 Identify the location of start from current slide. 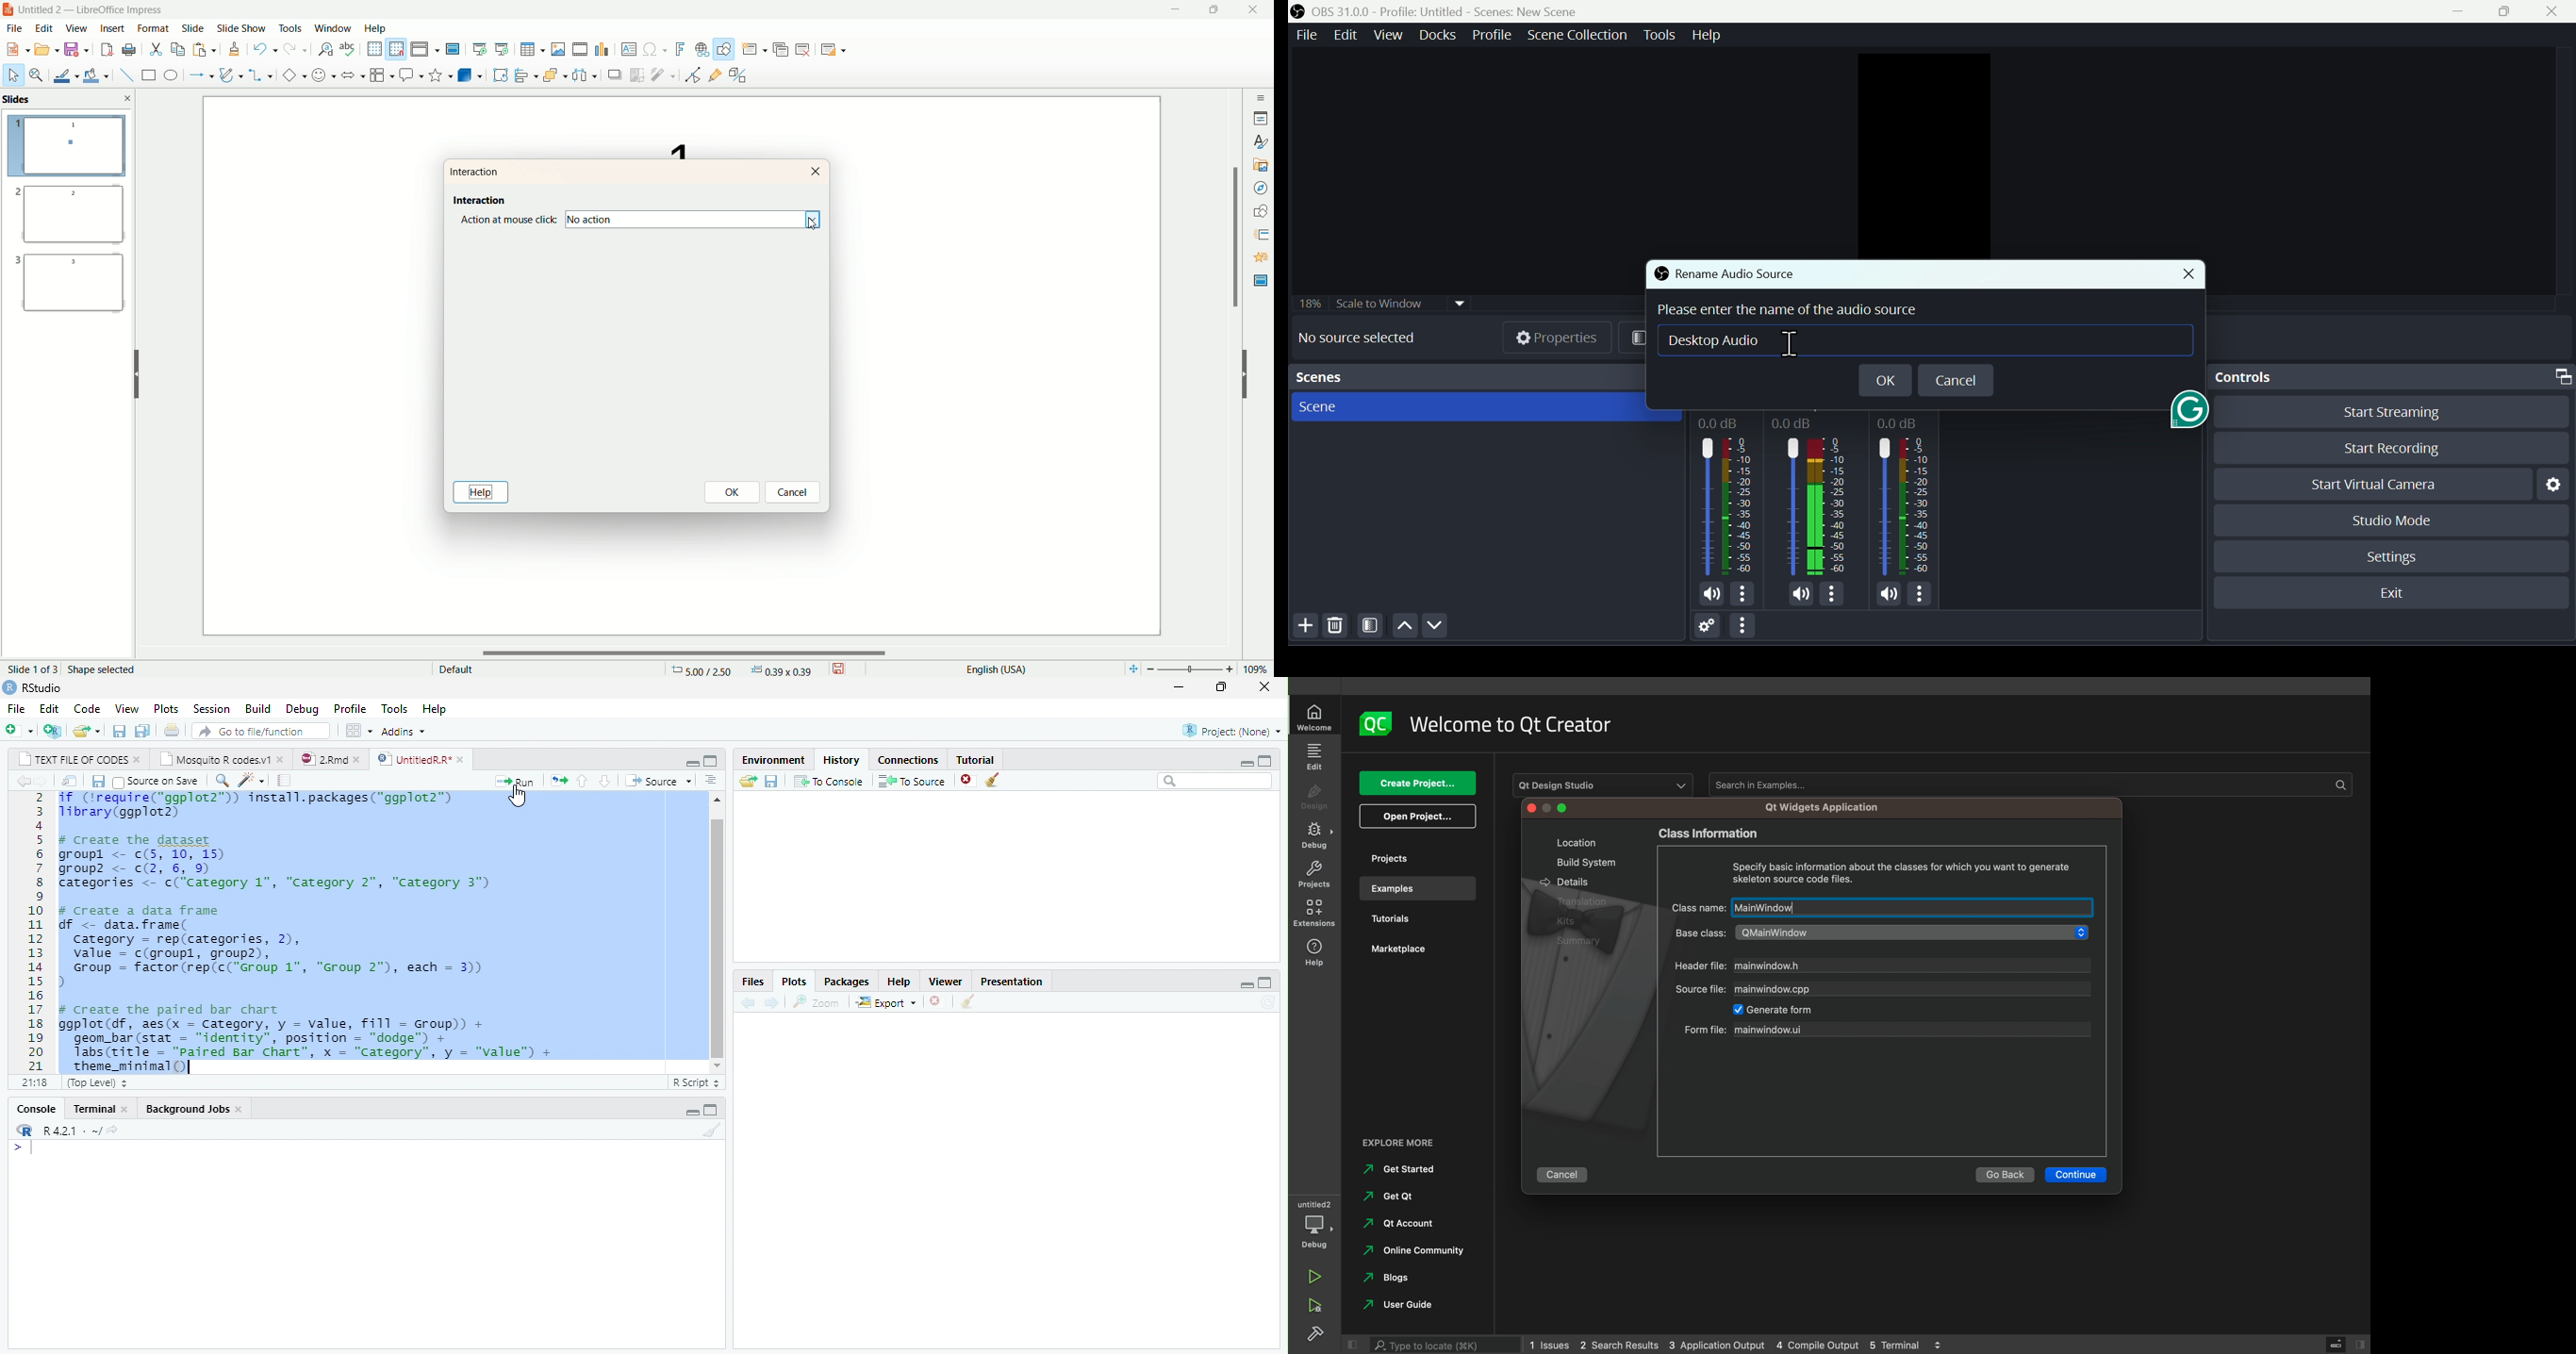
(502, 47).